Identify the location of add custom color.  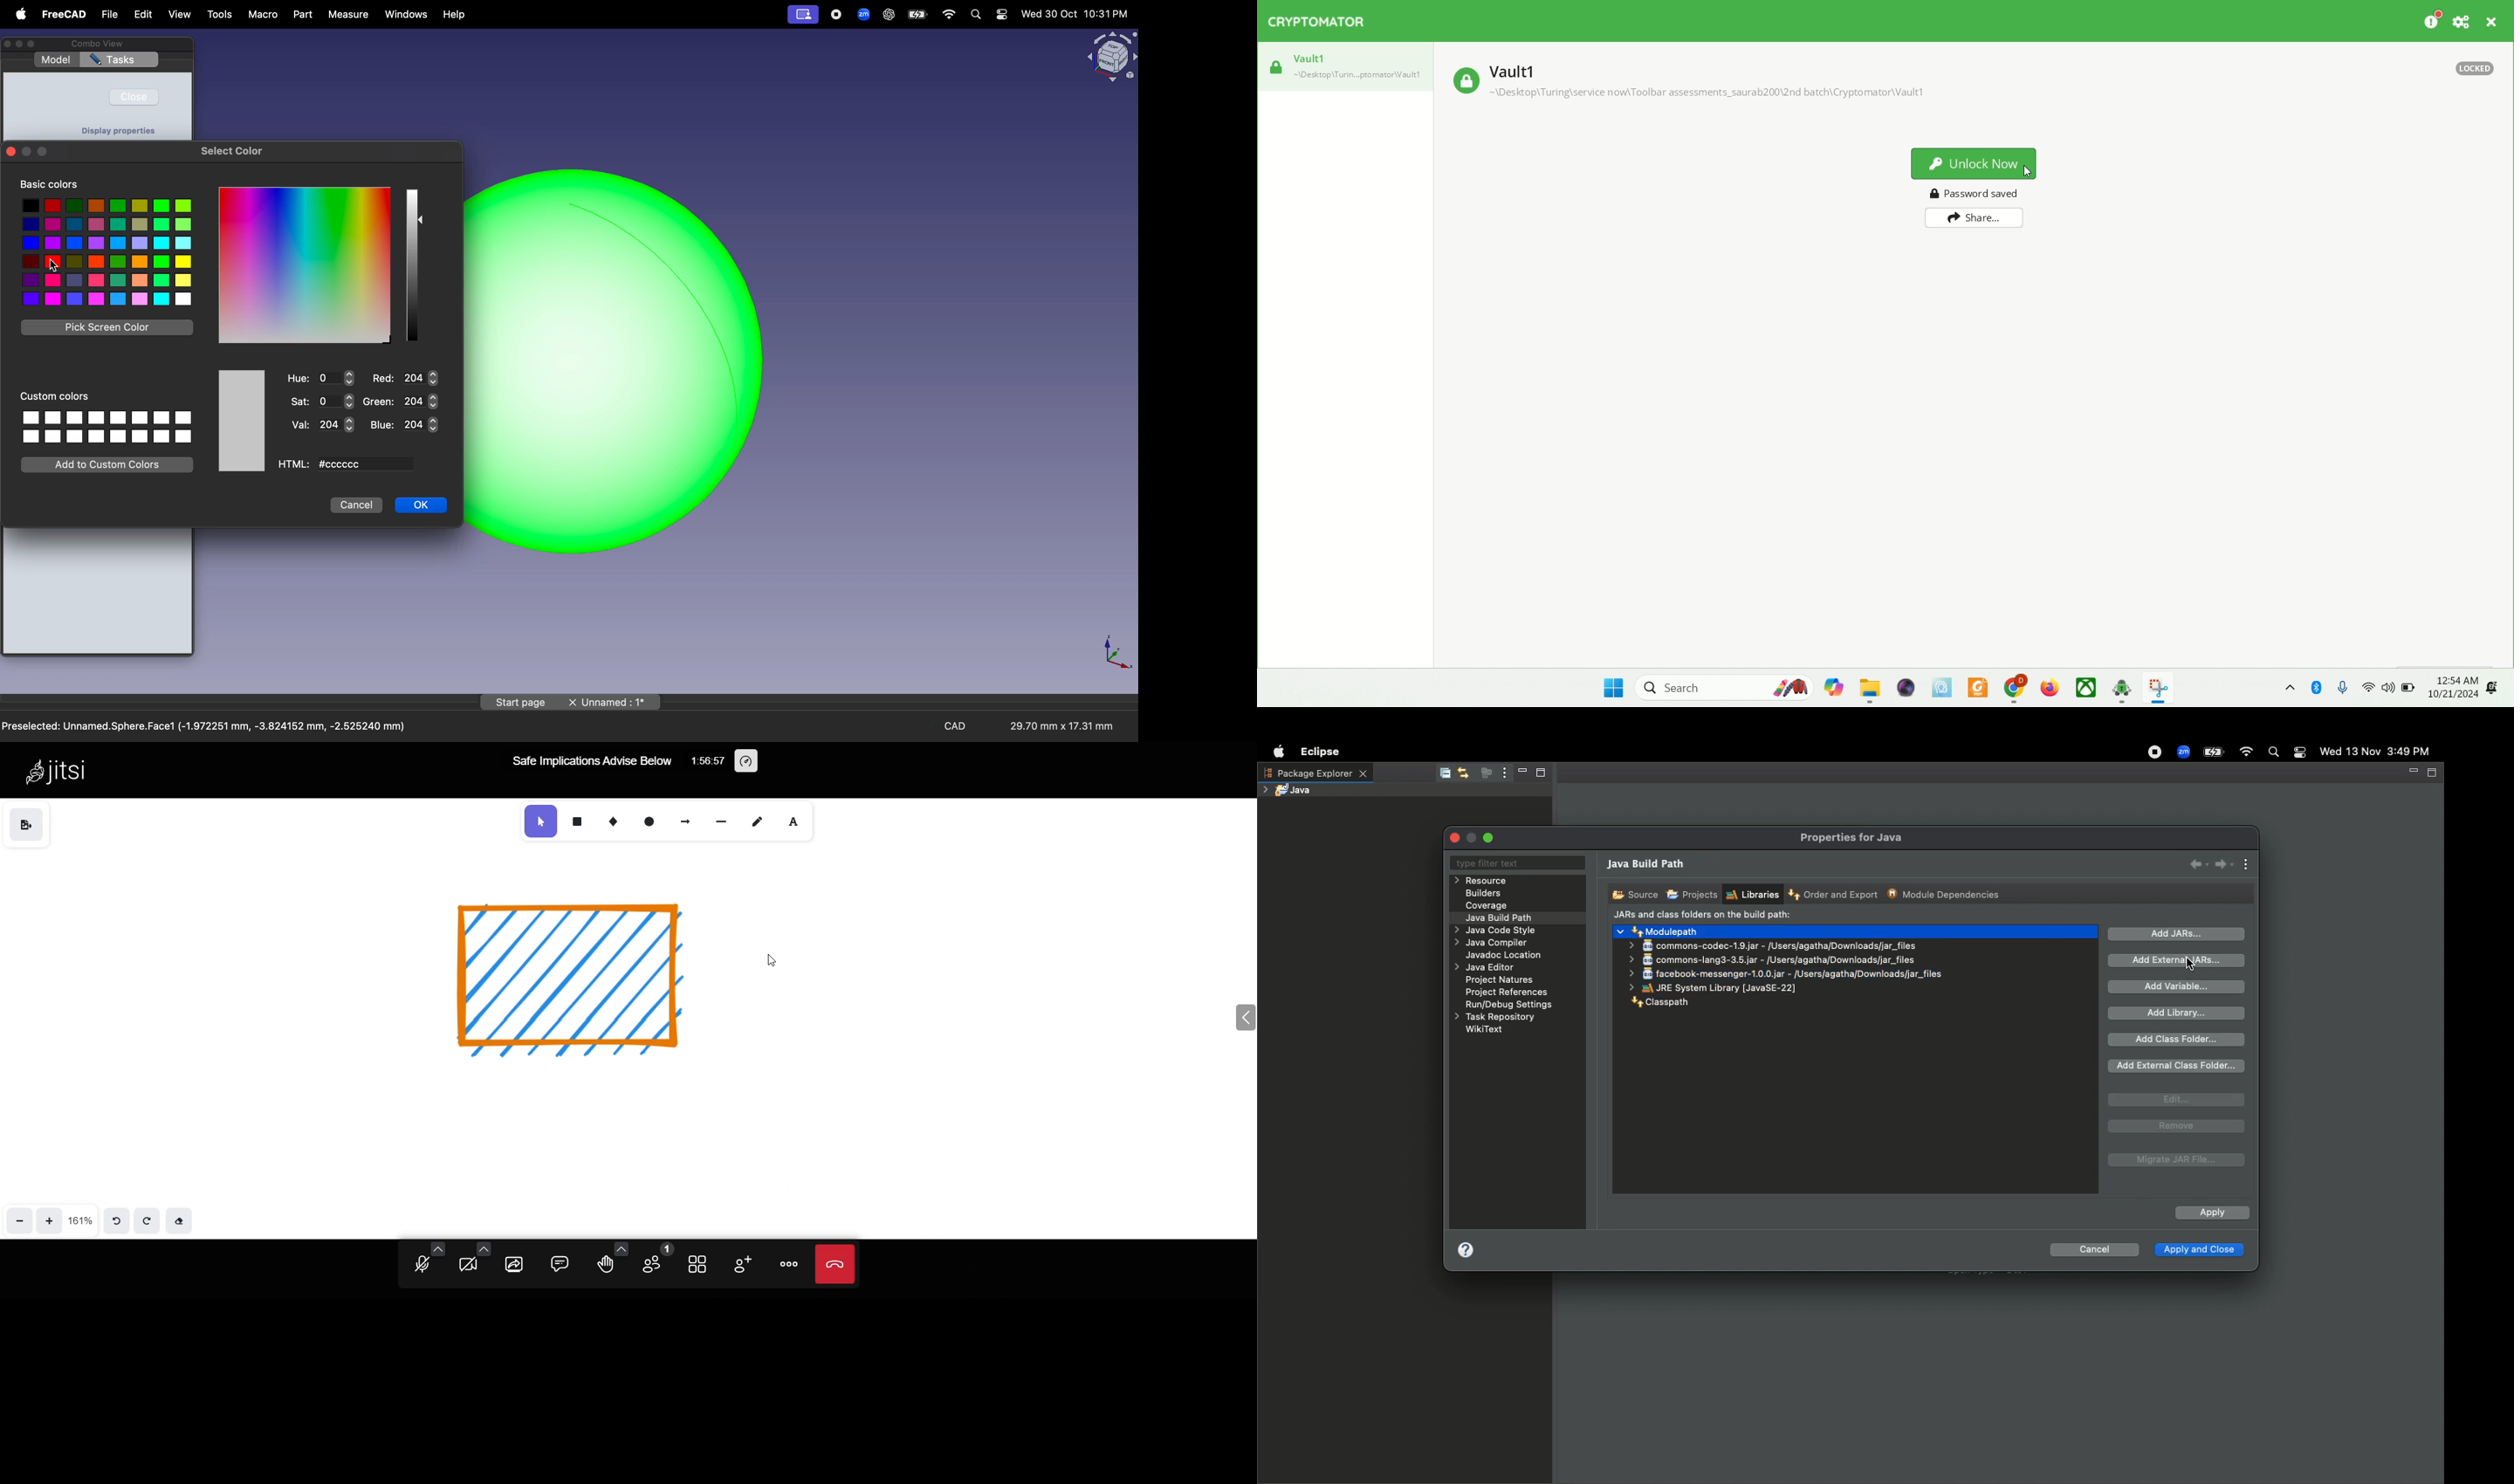
(110, 464).